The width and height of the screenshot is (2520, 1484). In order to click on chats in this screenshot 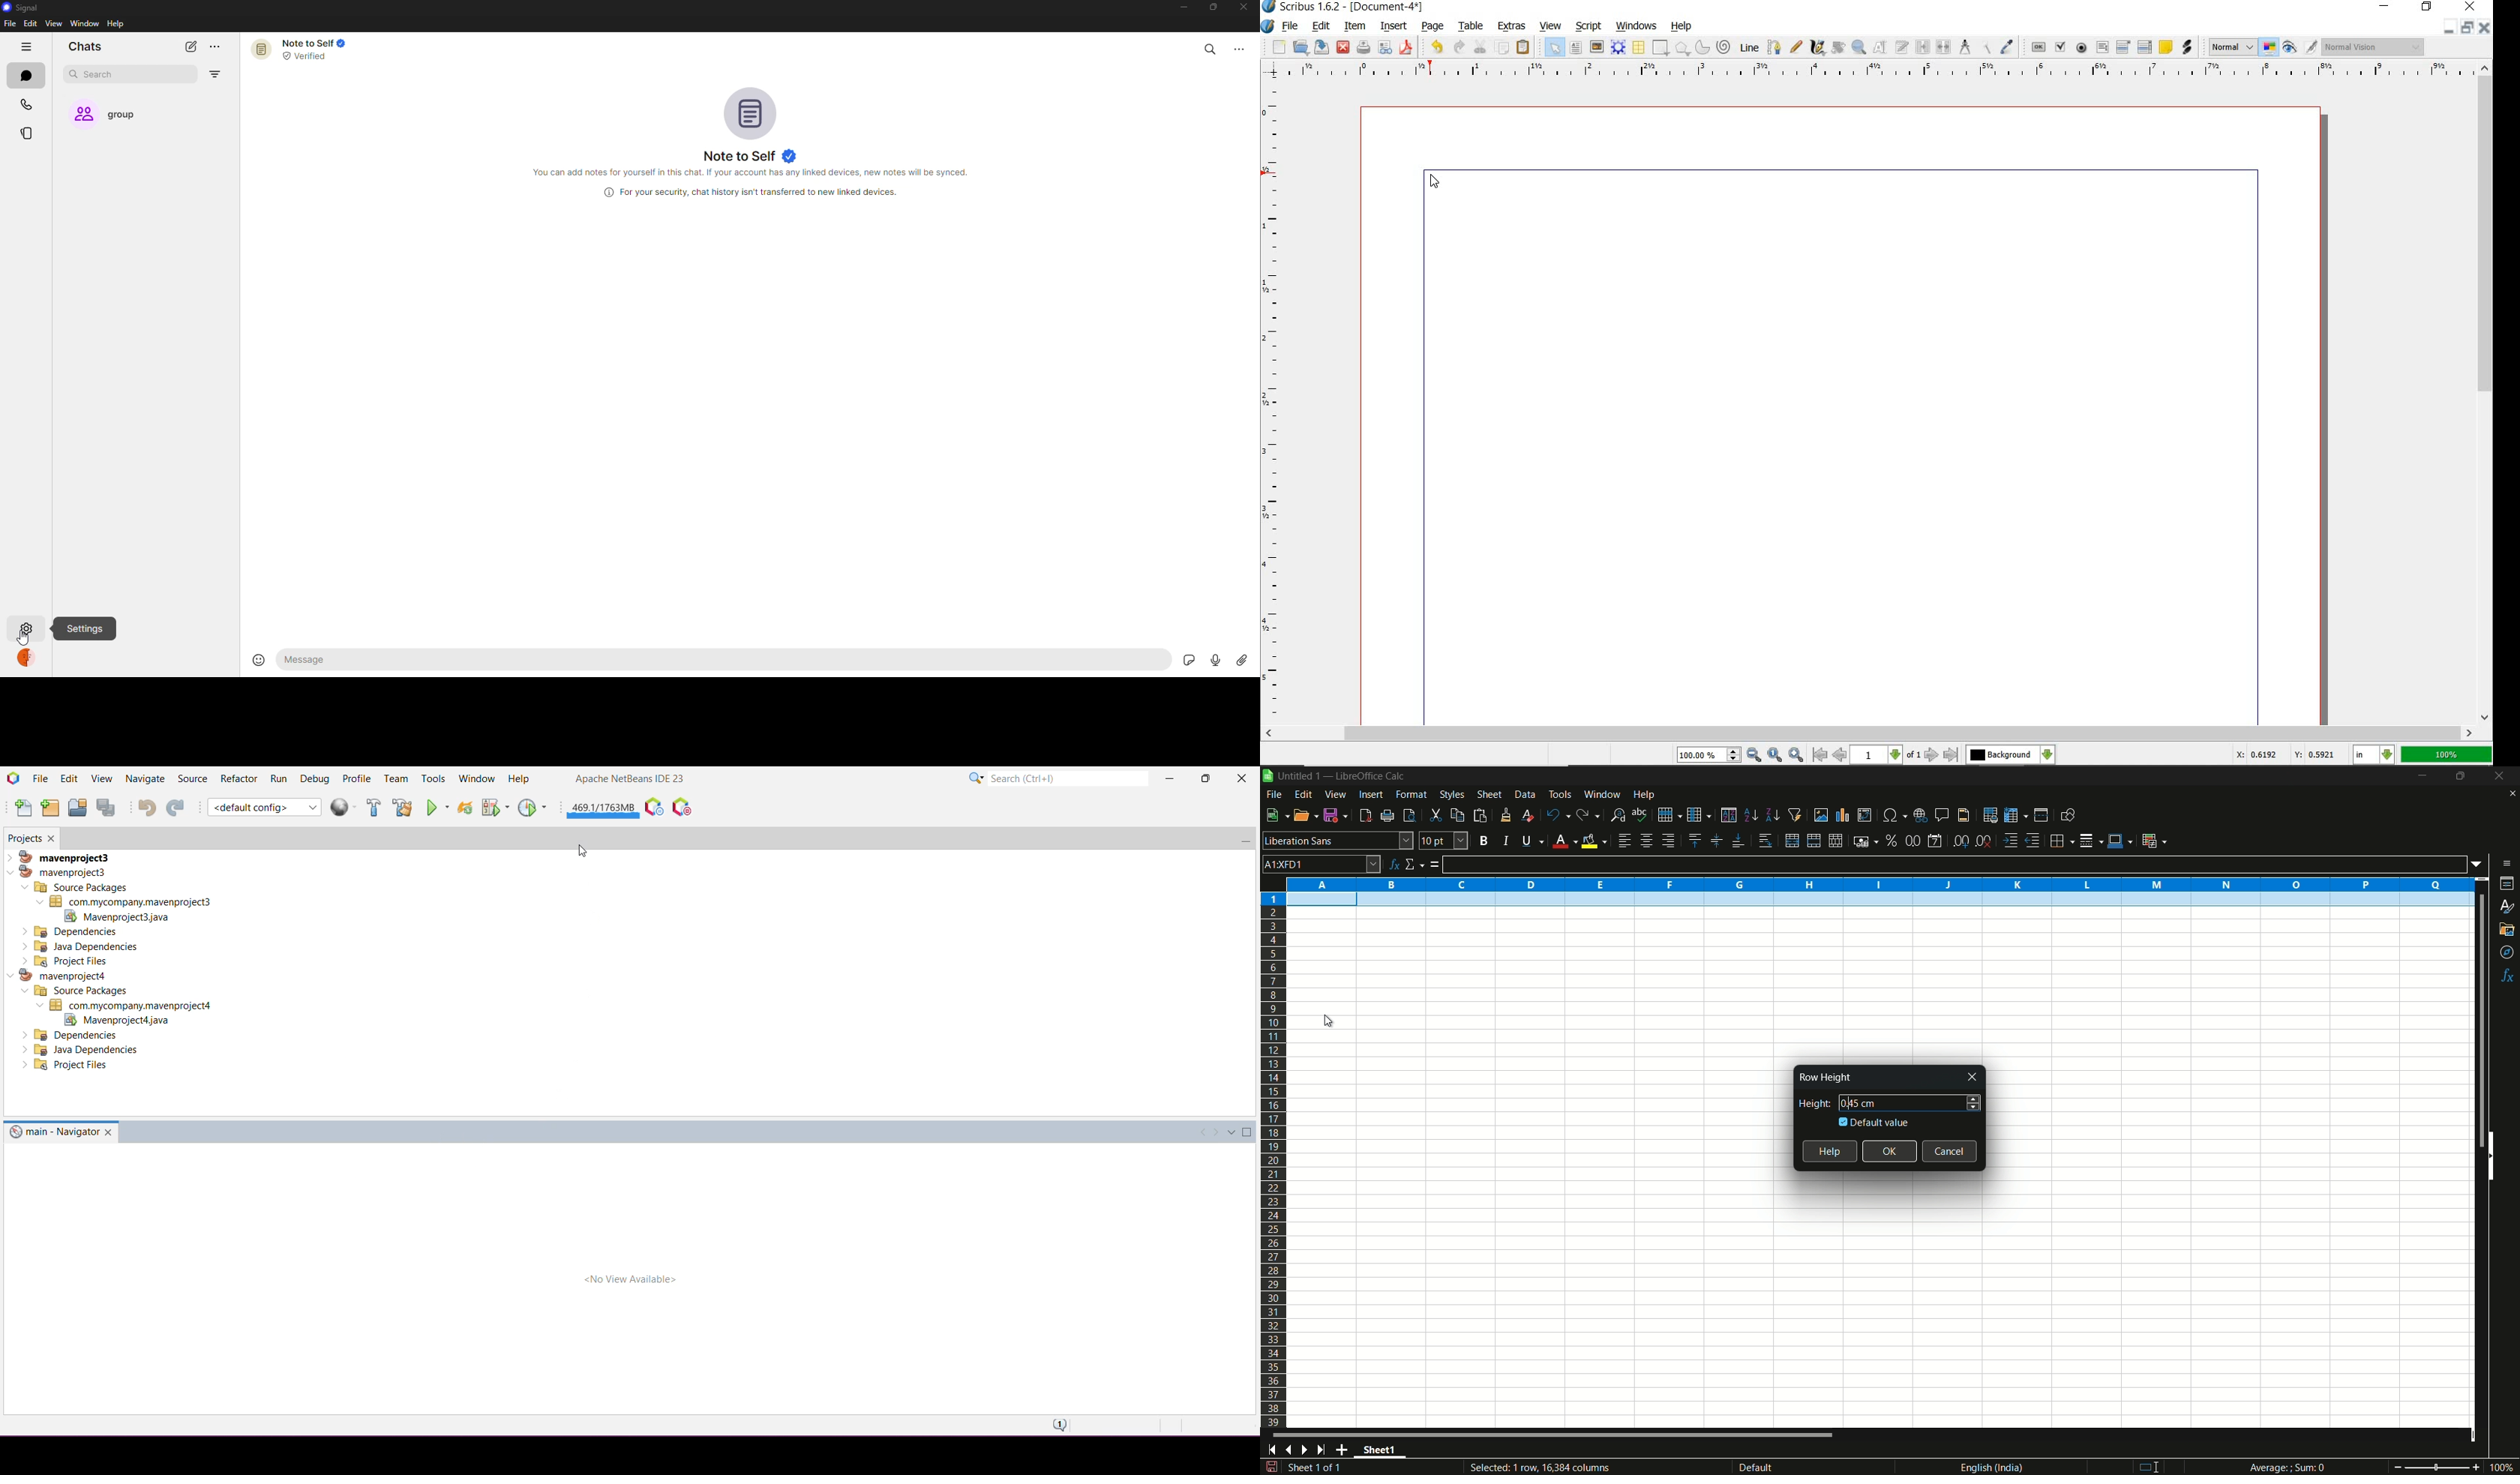, I will do `click(85, 47)`.